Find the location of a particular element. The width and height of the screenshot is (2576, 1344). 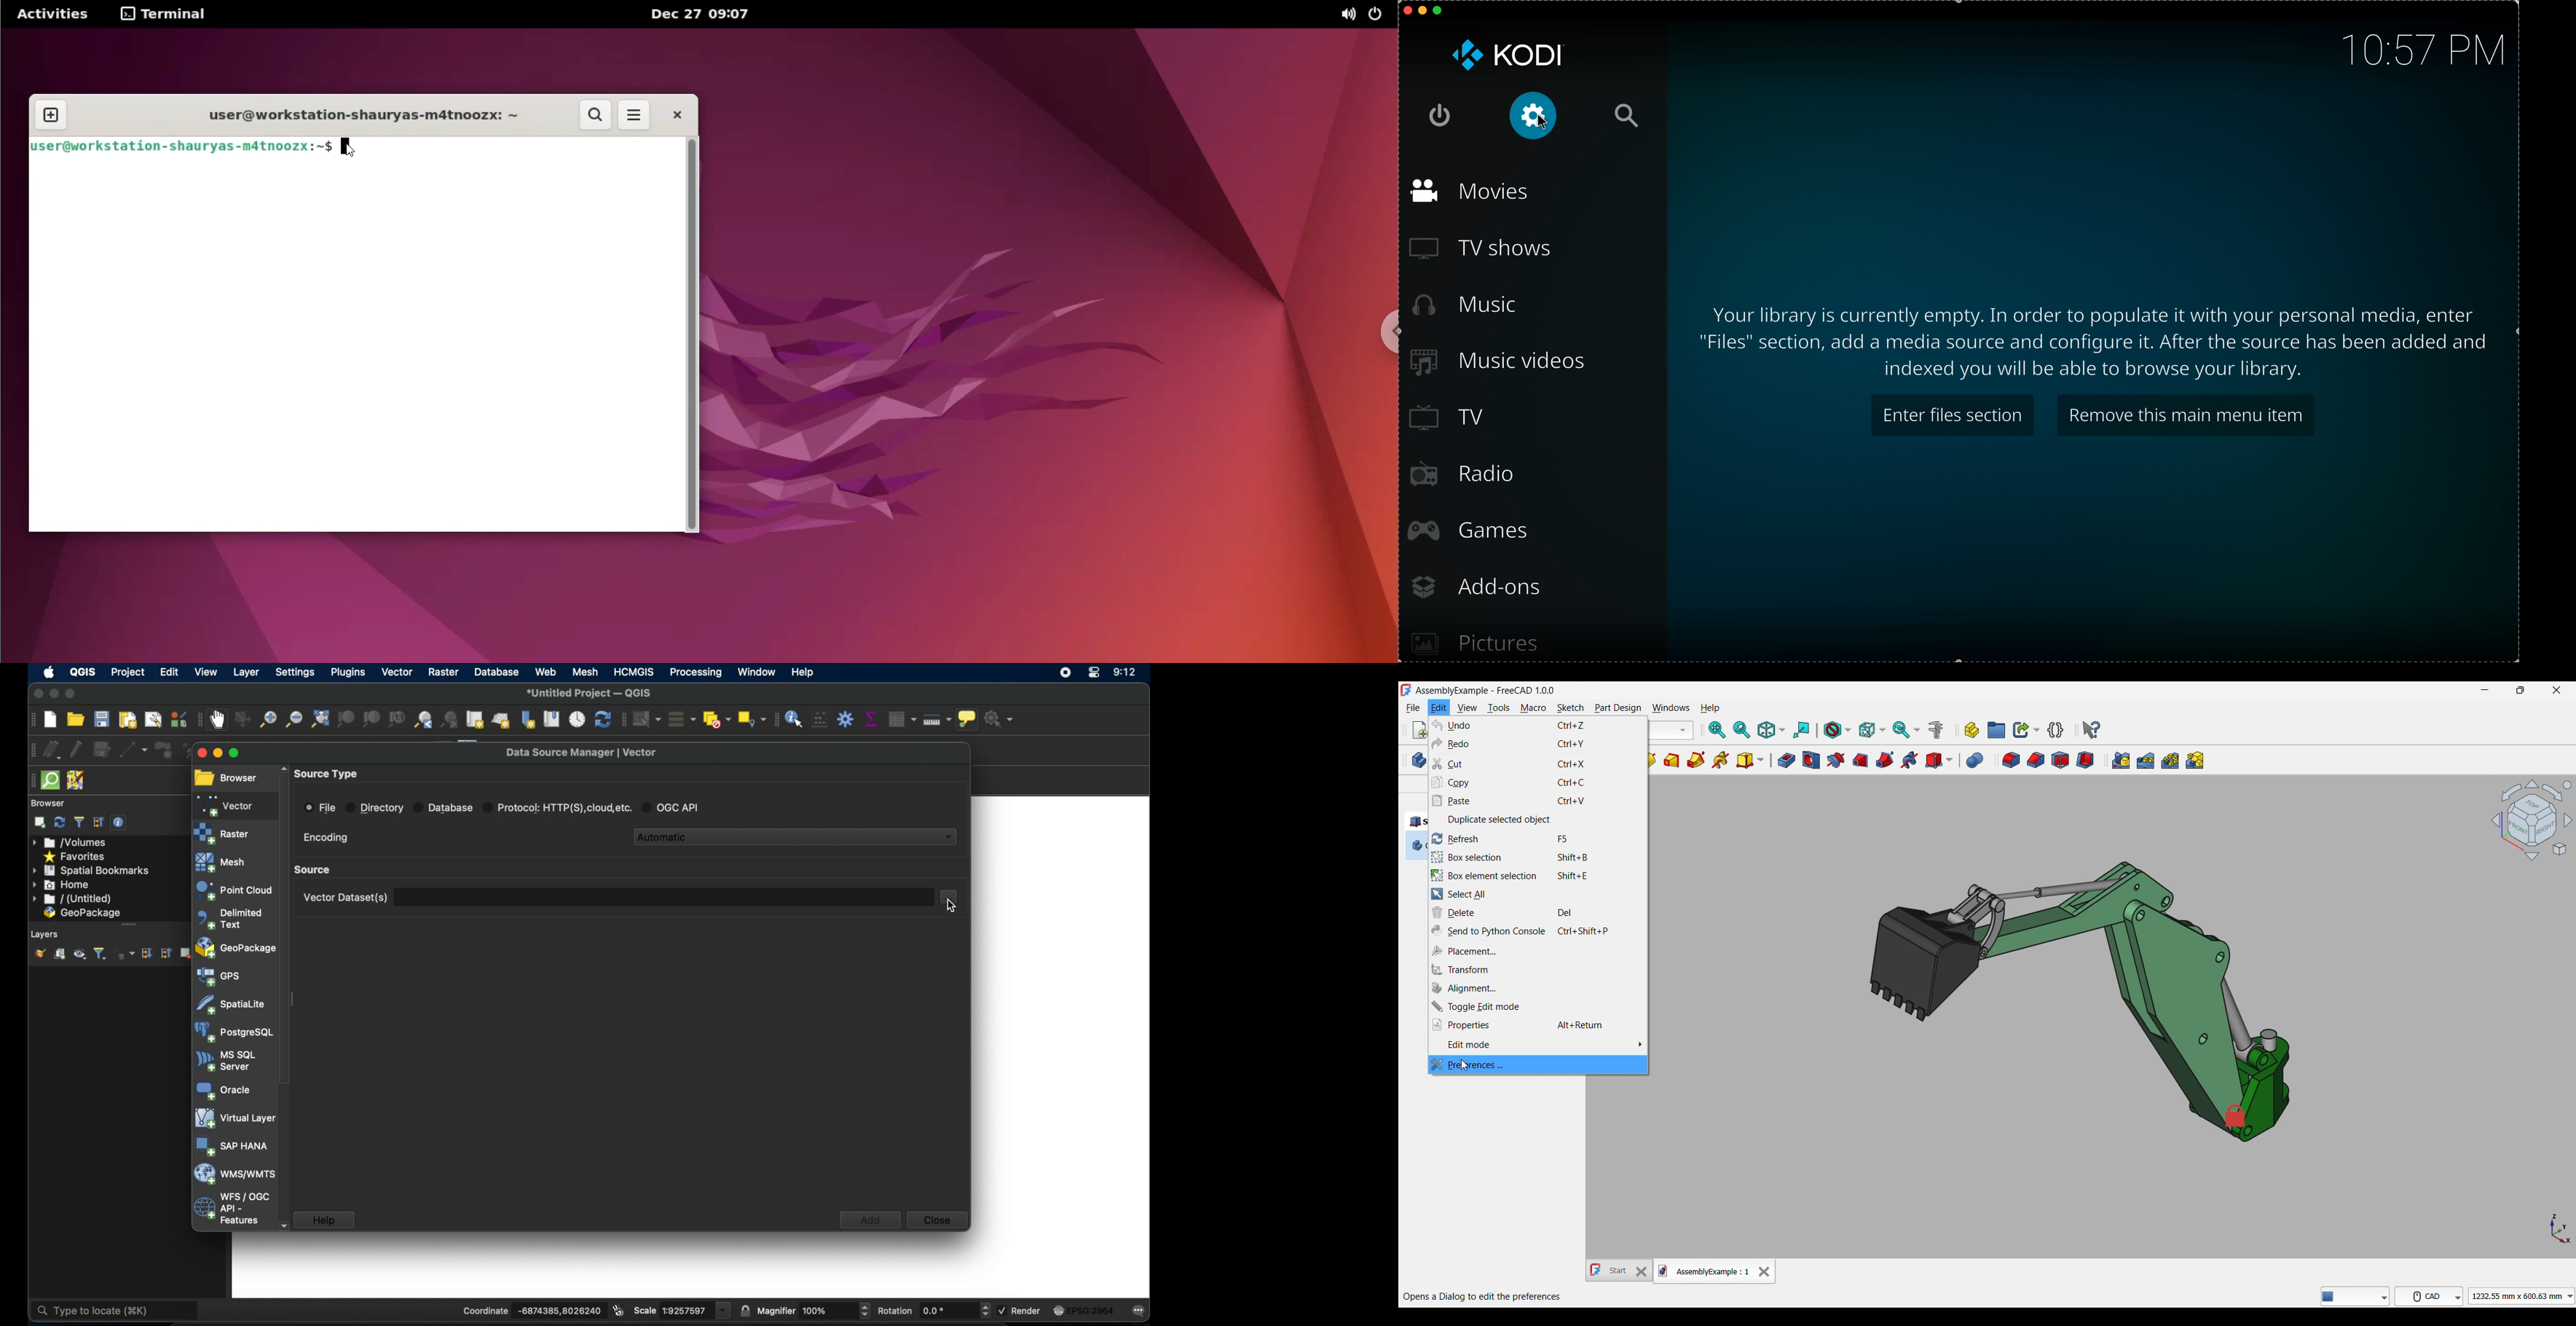

Close Start tab is located at coordinates (1642, 1271).